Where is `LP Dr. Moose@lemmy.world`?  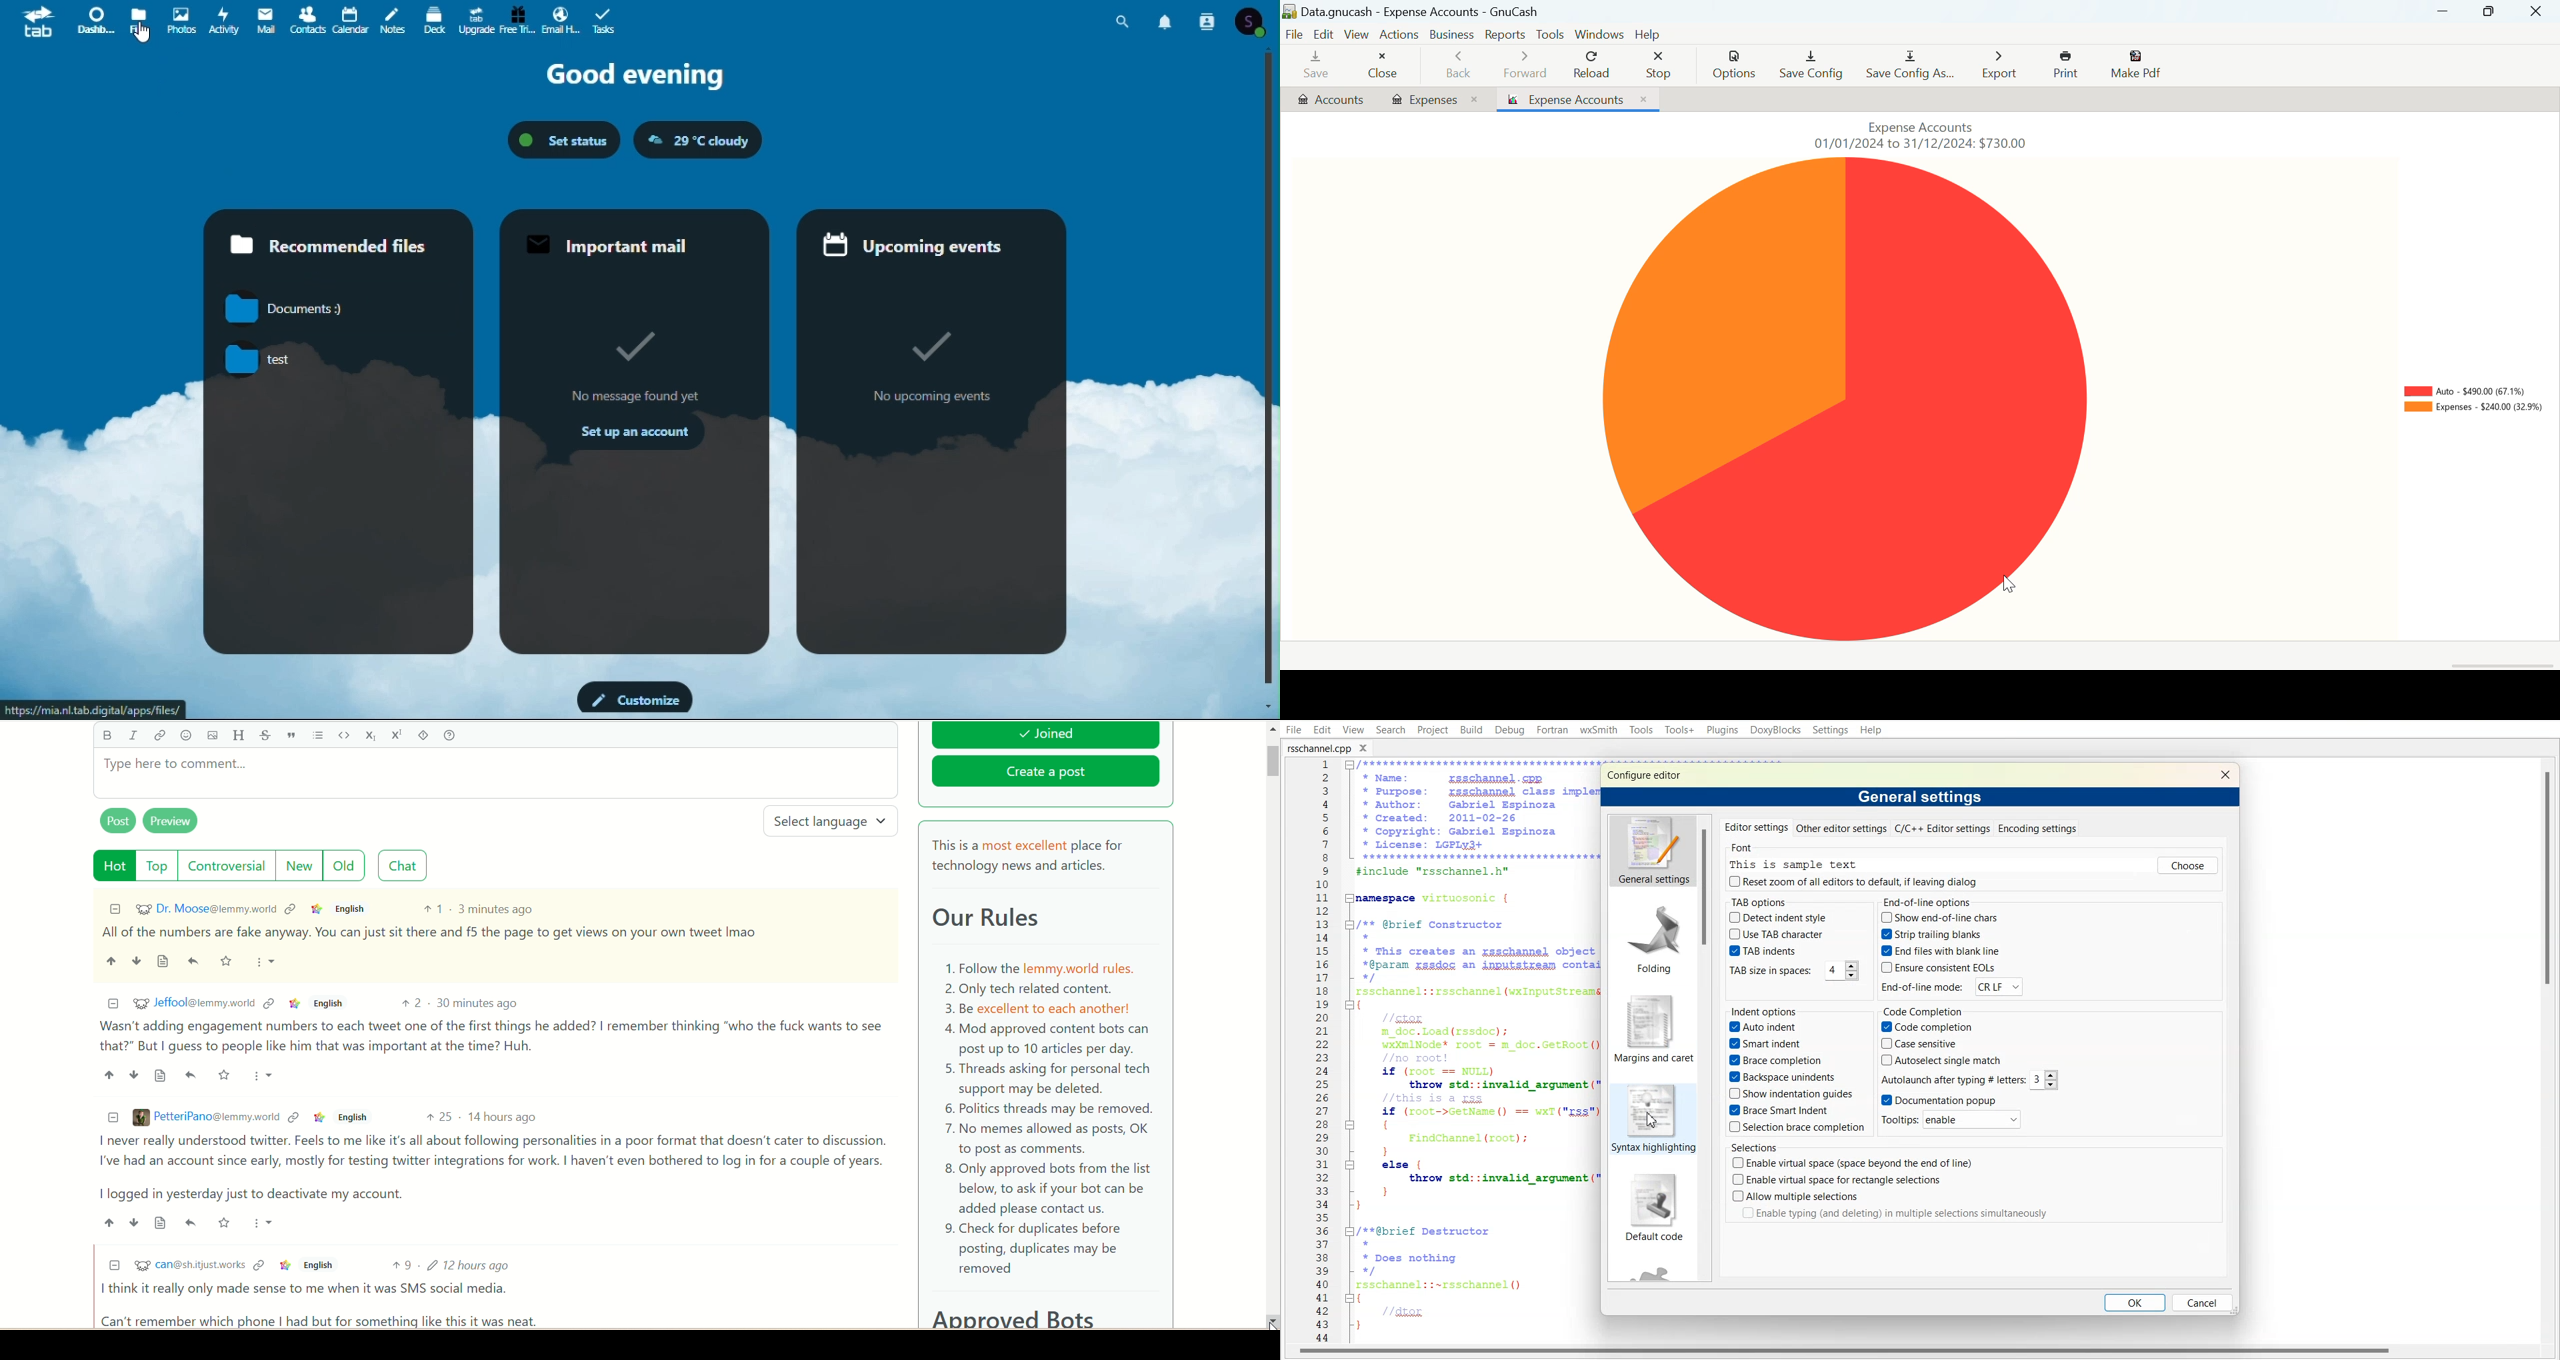
LP Dr. Moose@lemmy.world is located at coordinates (206, 909).